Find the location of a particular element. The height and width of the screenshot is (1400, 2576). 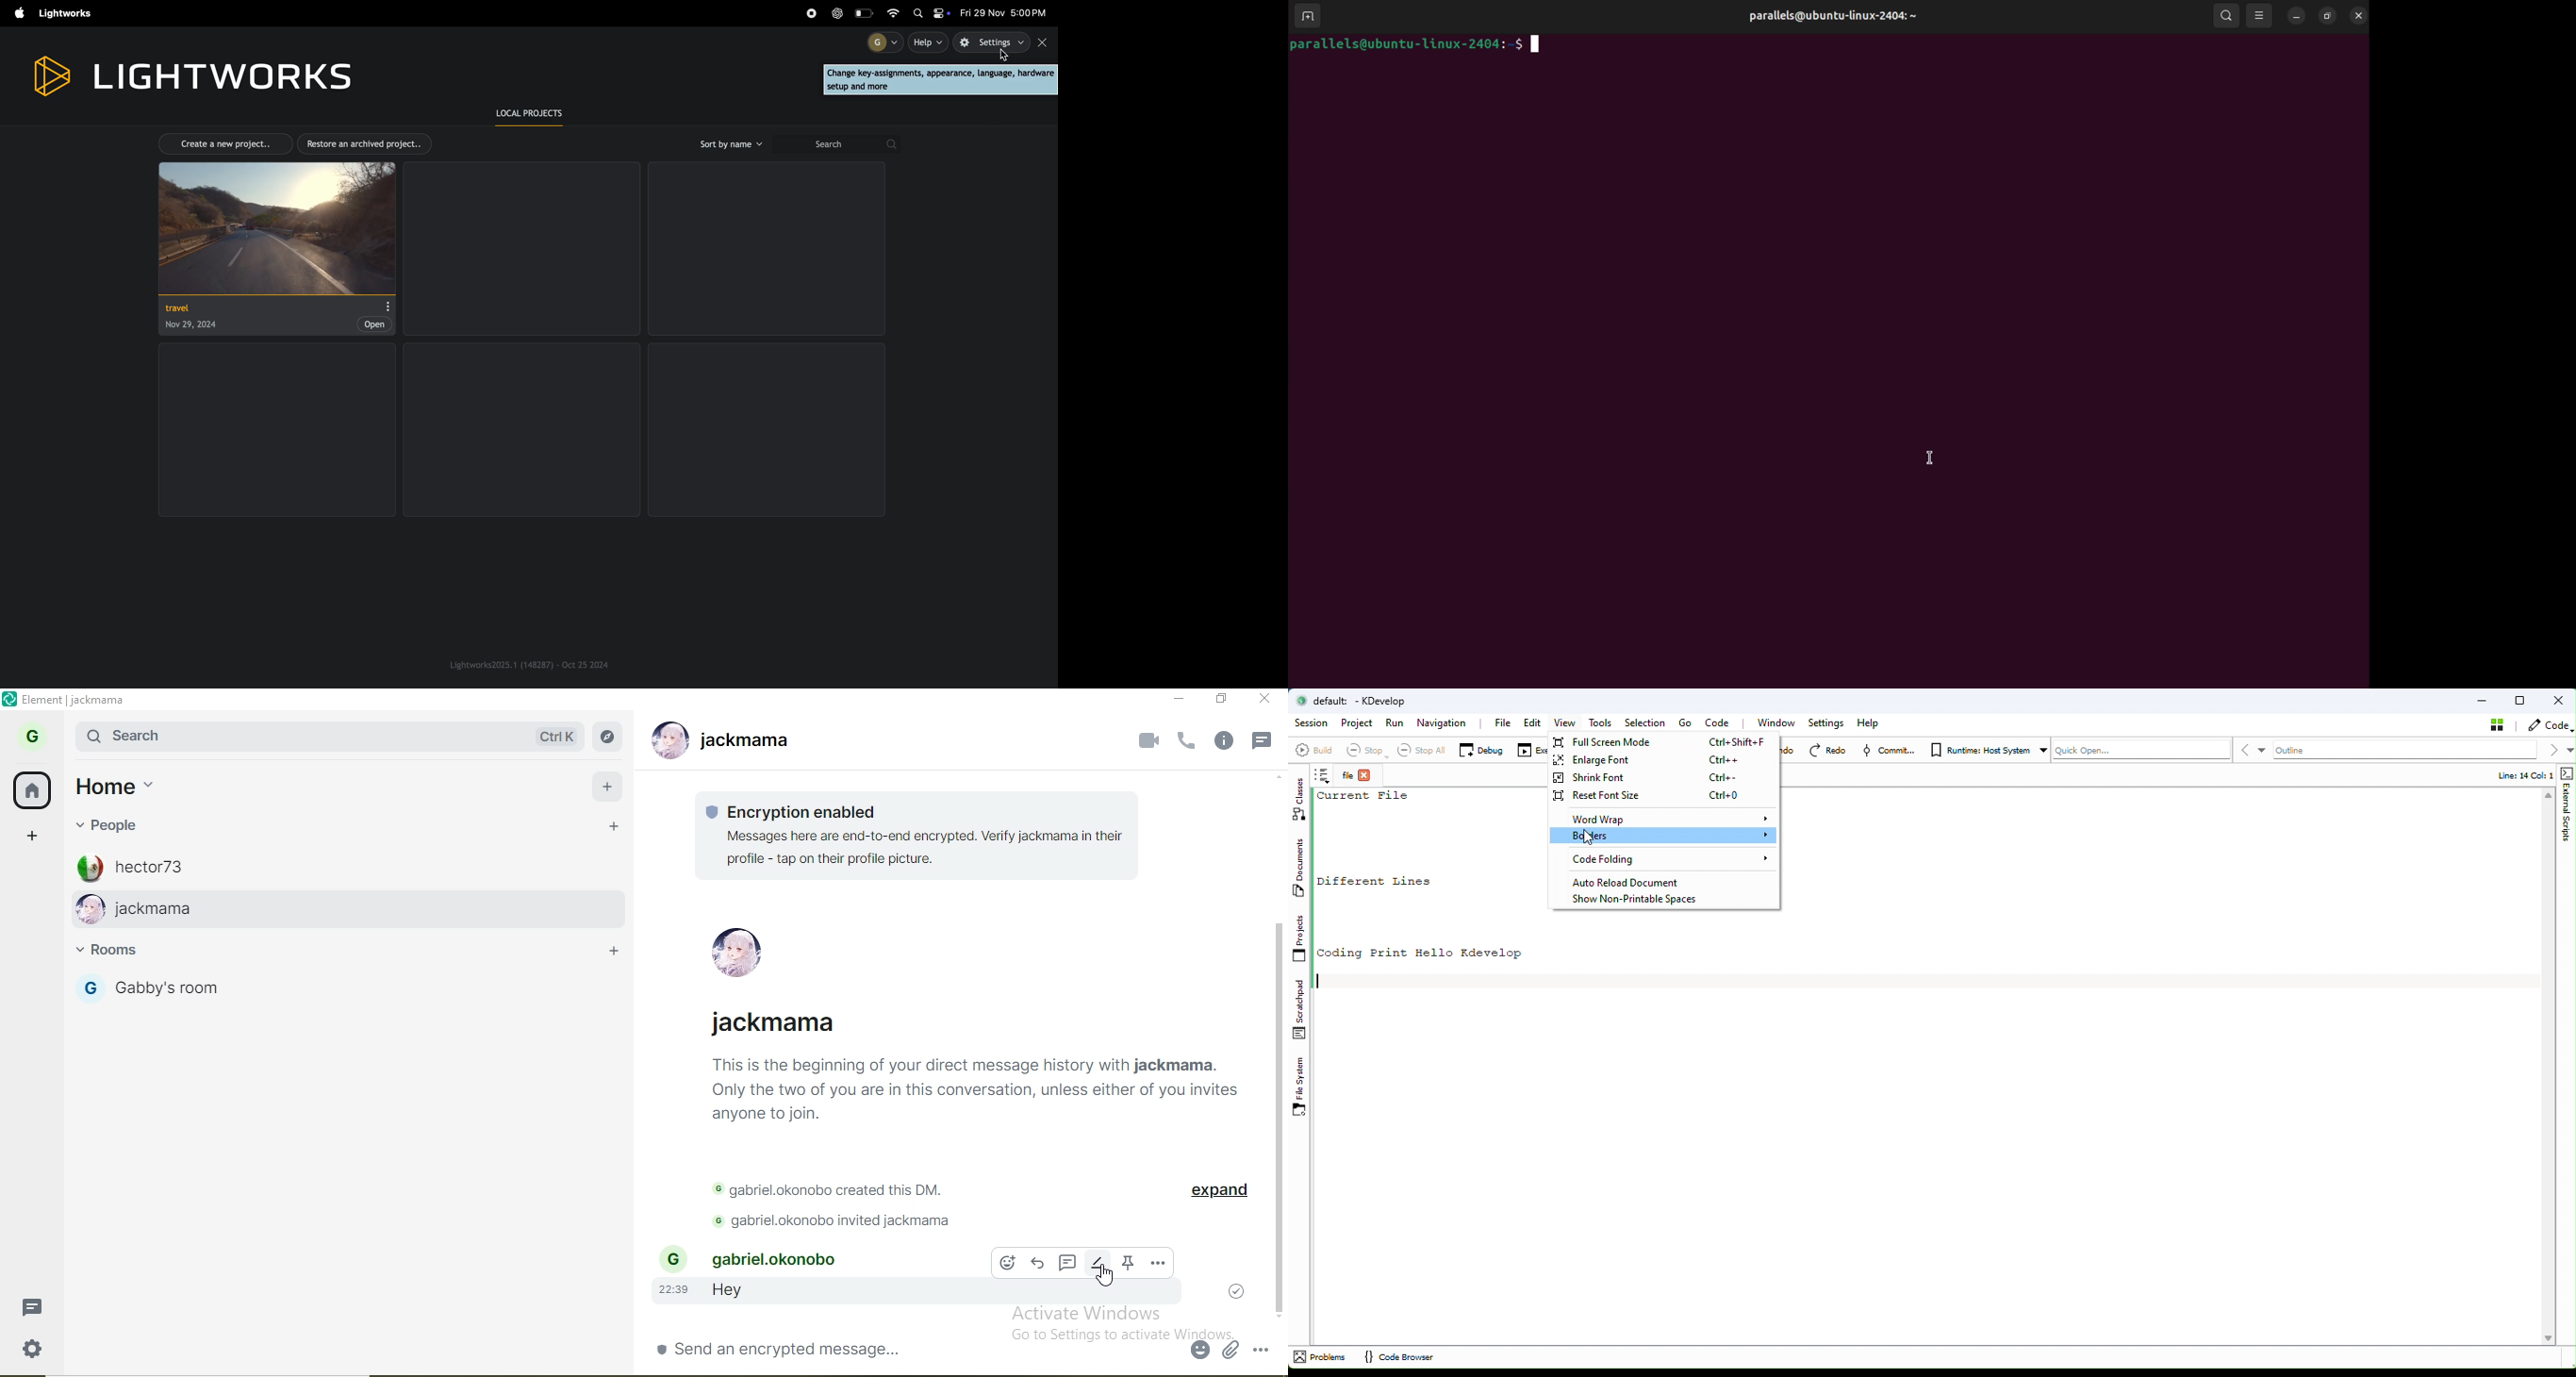

profile image is located at coordinates (89, 910).